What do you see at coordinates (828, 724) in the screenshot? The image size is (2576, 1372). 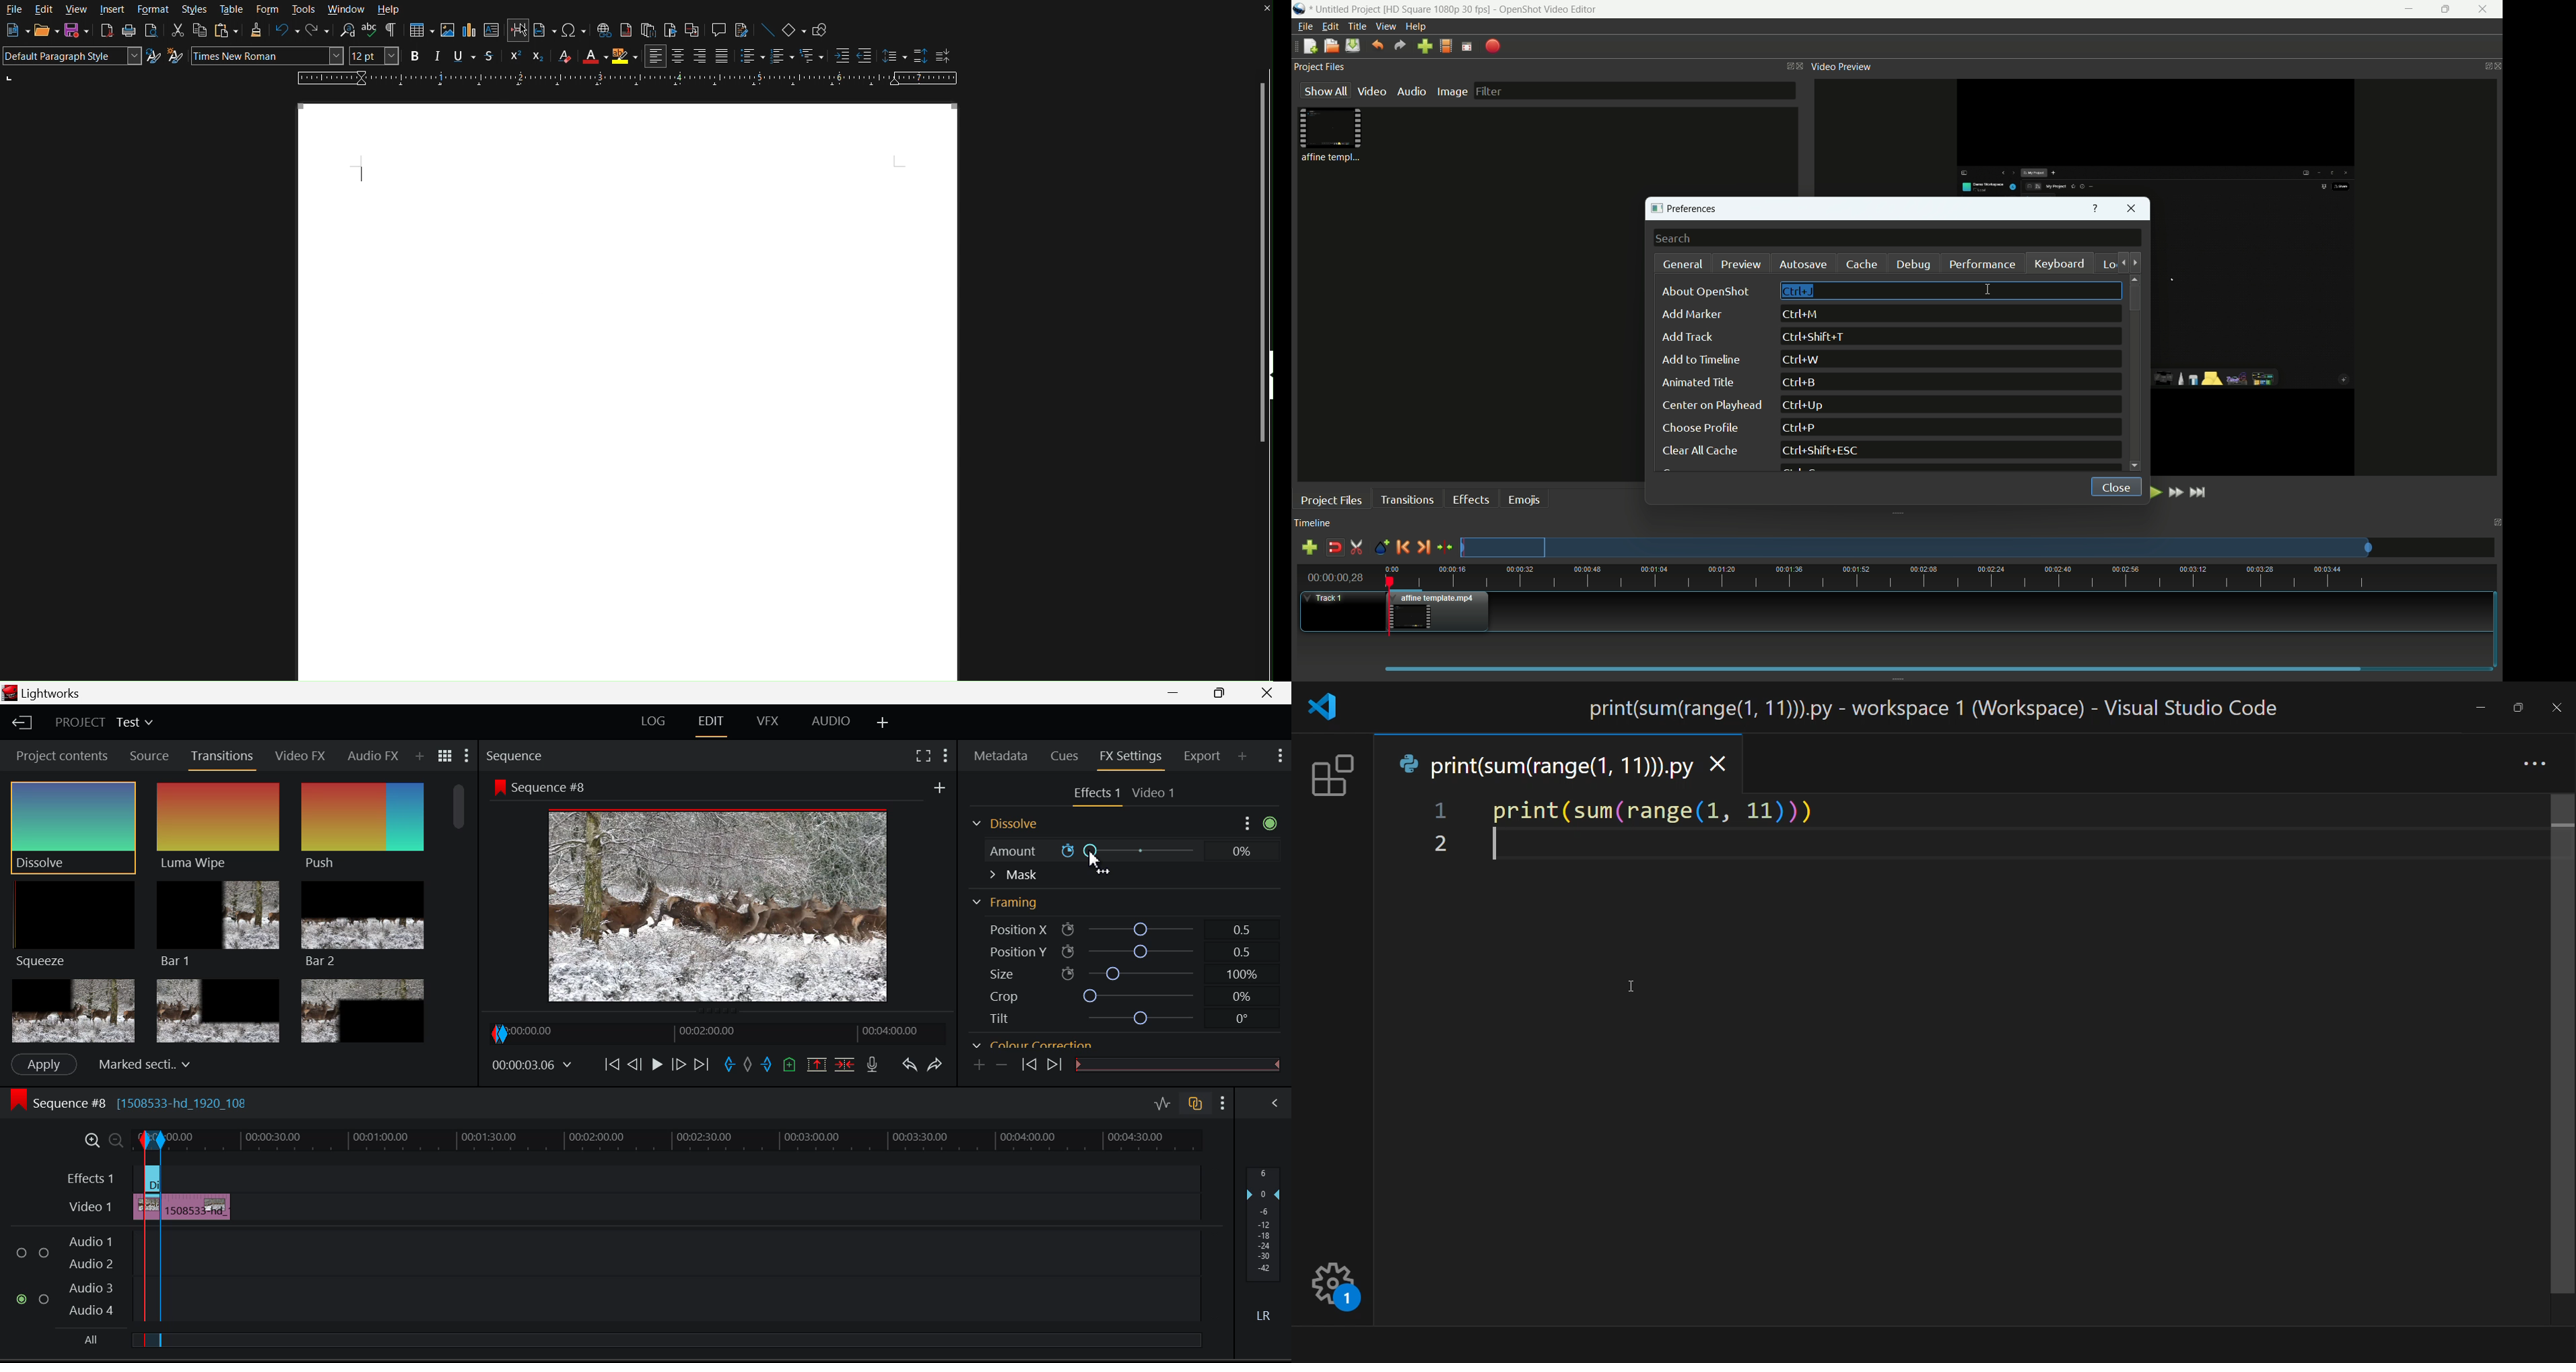 I see `Audio Layout` at bounding box center [828, 724].